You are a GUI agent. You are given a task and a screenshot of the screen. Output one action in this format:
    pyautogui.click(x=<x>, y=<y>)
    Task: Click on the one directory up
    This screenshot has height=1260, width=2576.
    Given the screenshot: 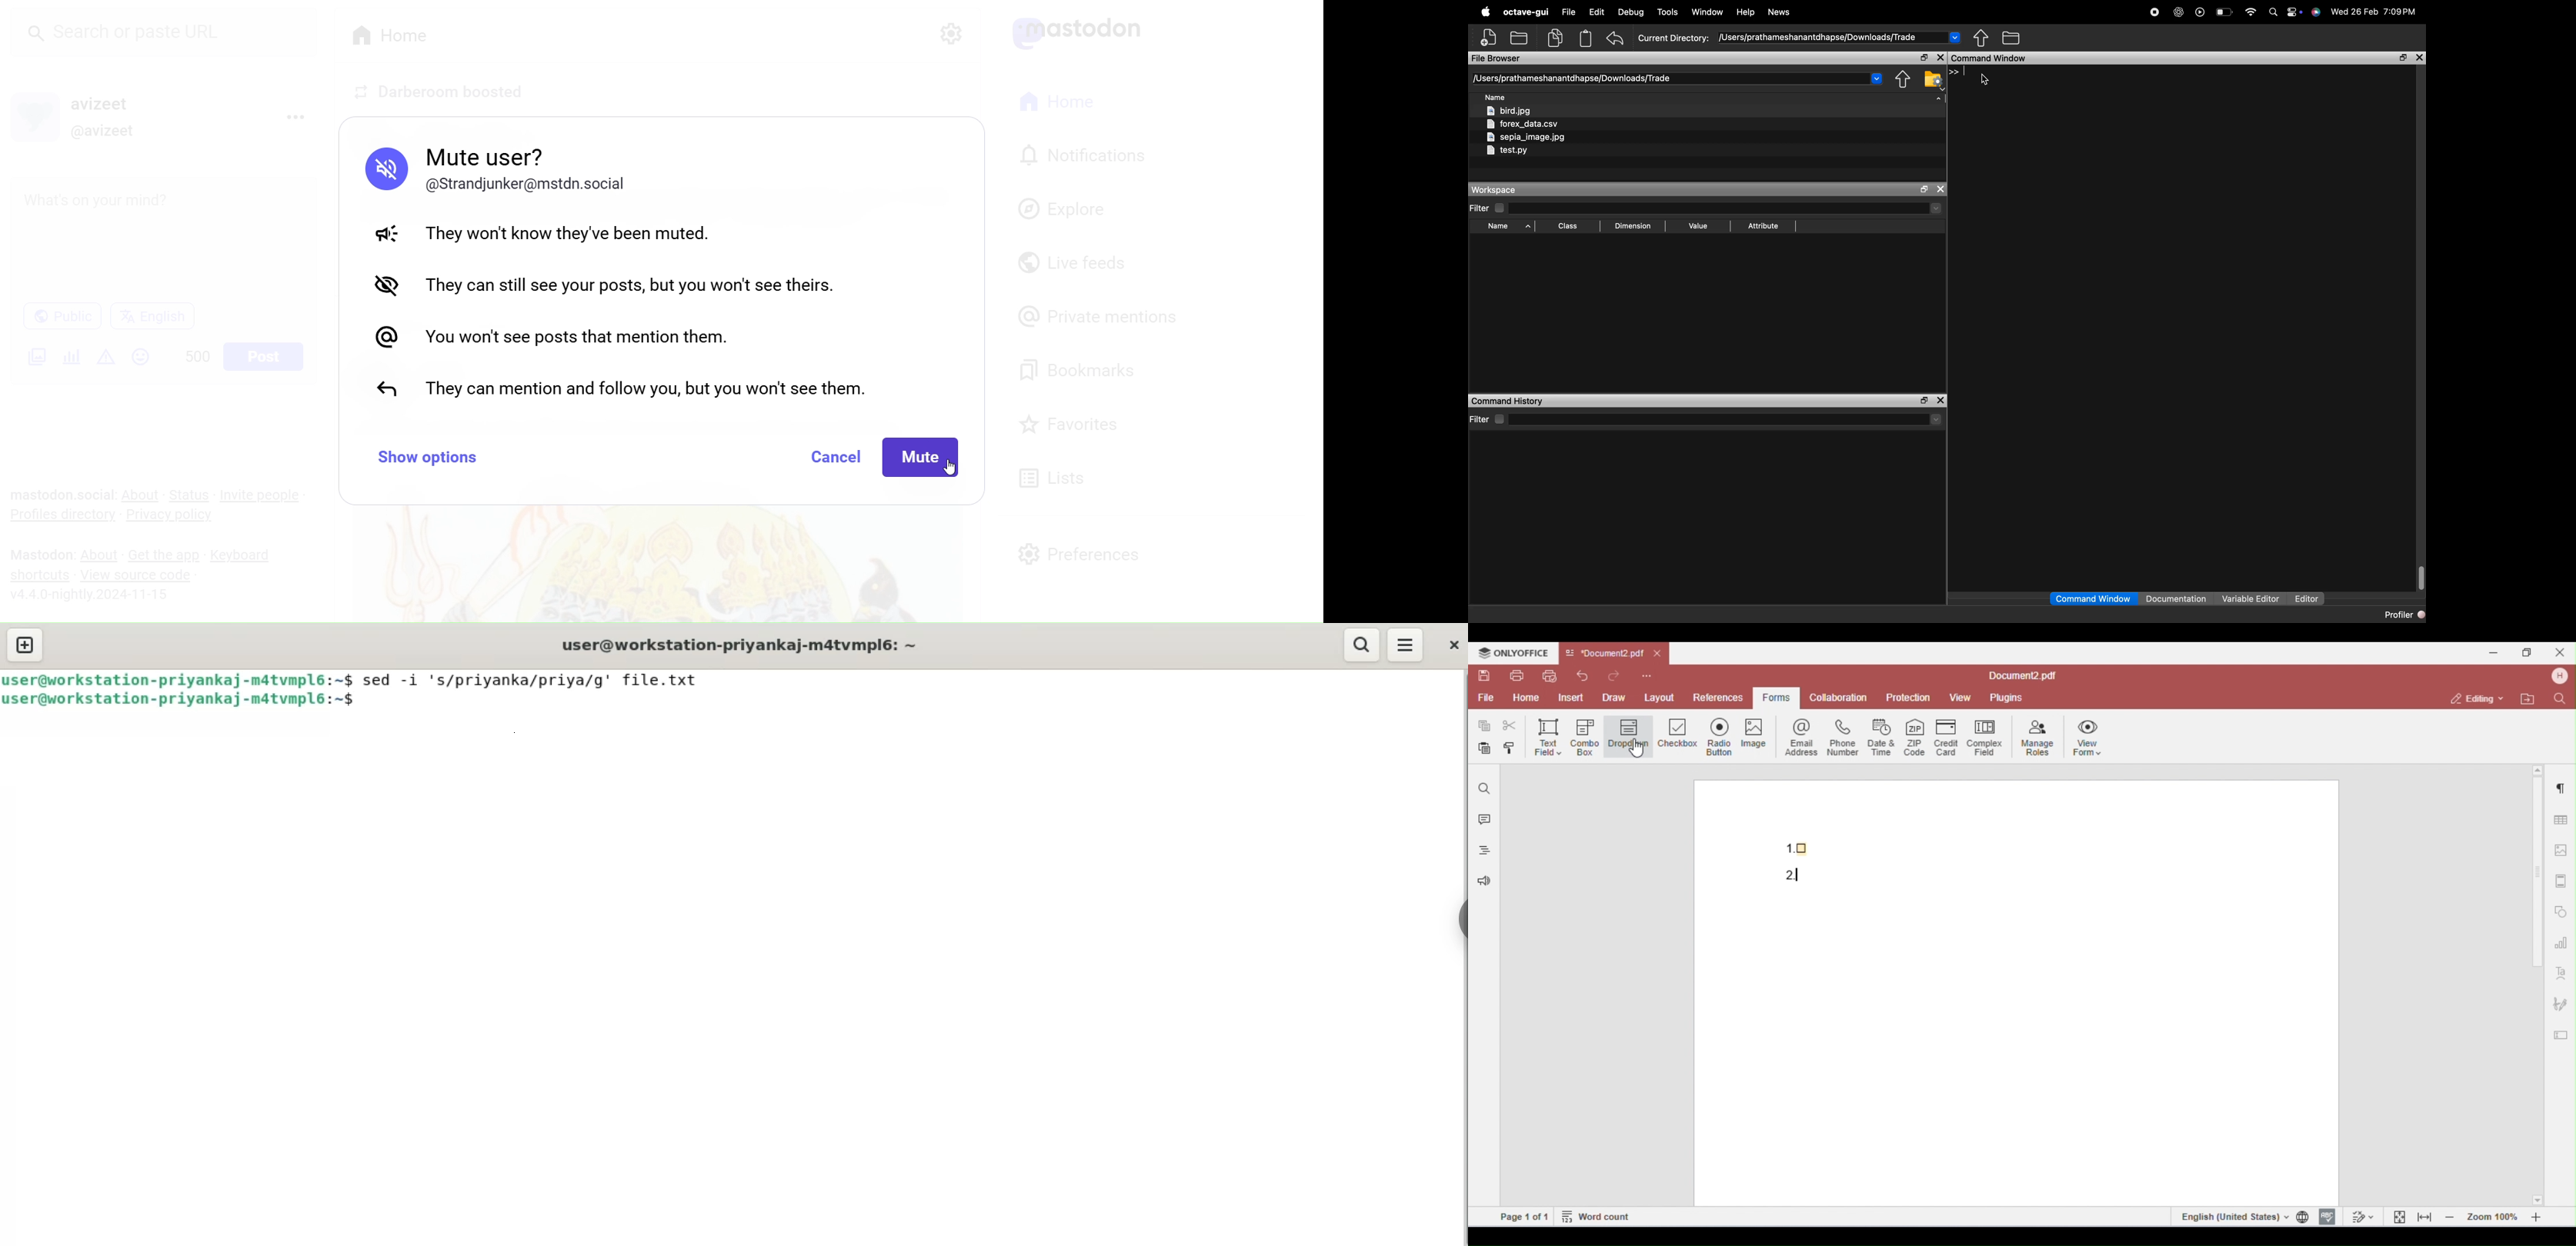 What is the action you would take?
    pyautogui.click(x=1982, y=37)
    